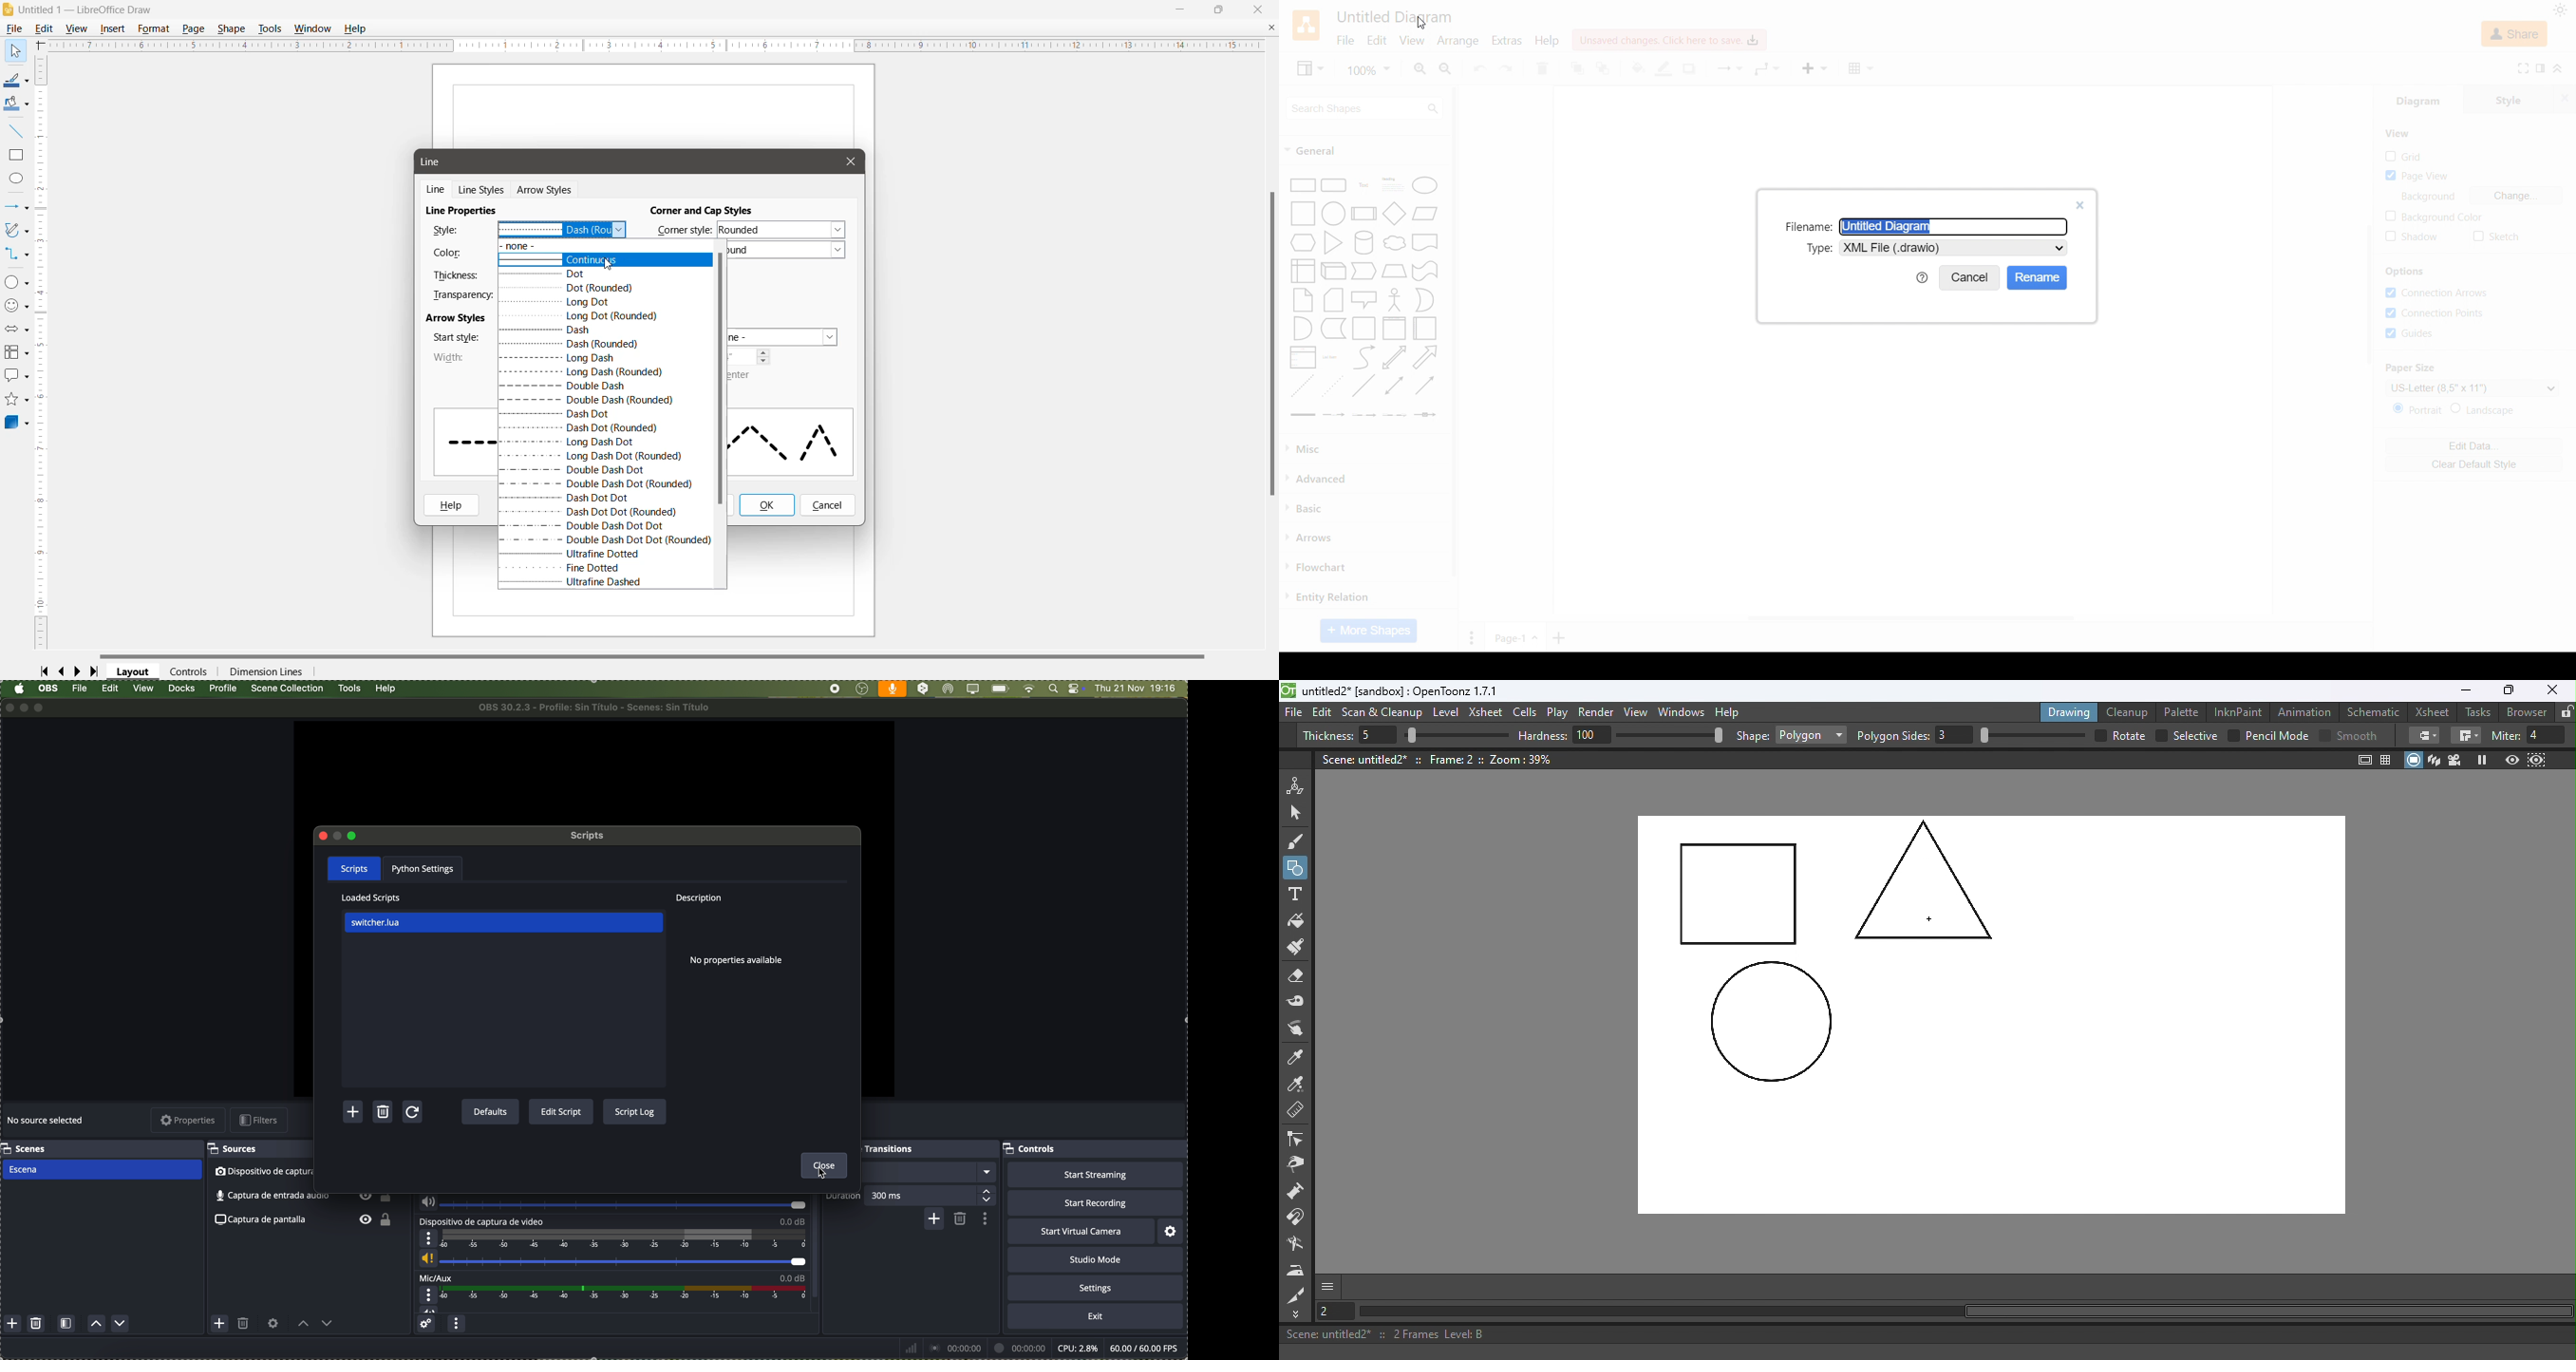 The image size is (2576, 1372). What do you see at coordinates (1327, 1286) in the screenshot?
I see `More options` at bounding box center [1327, 1286].